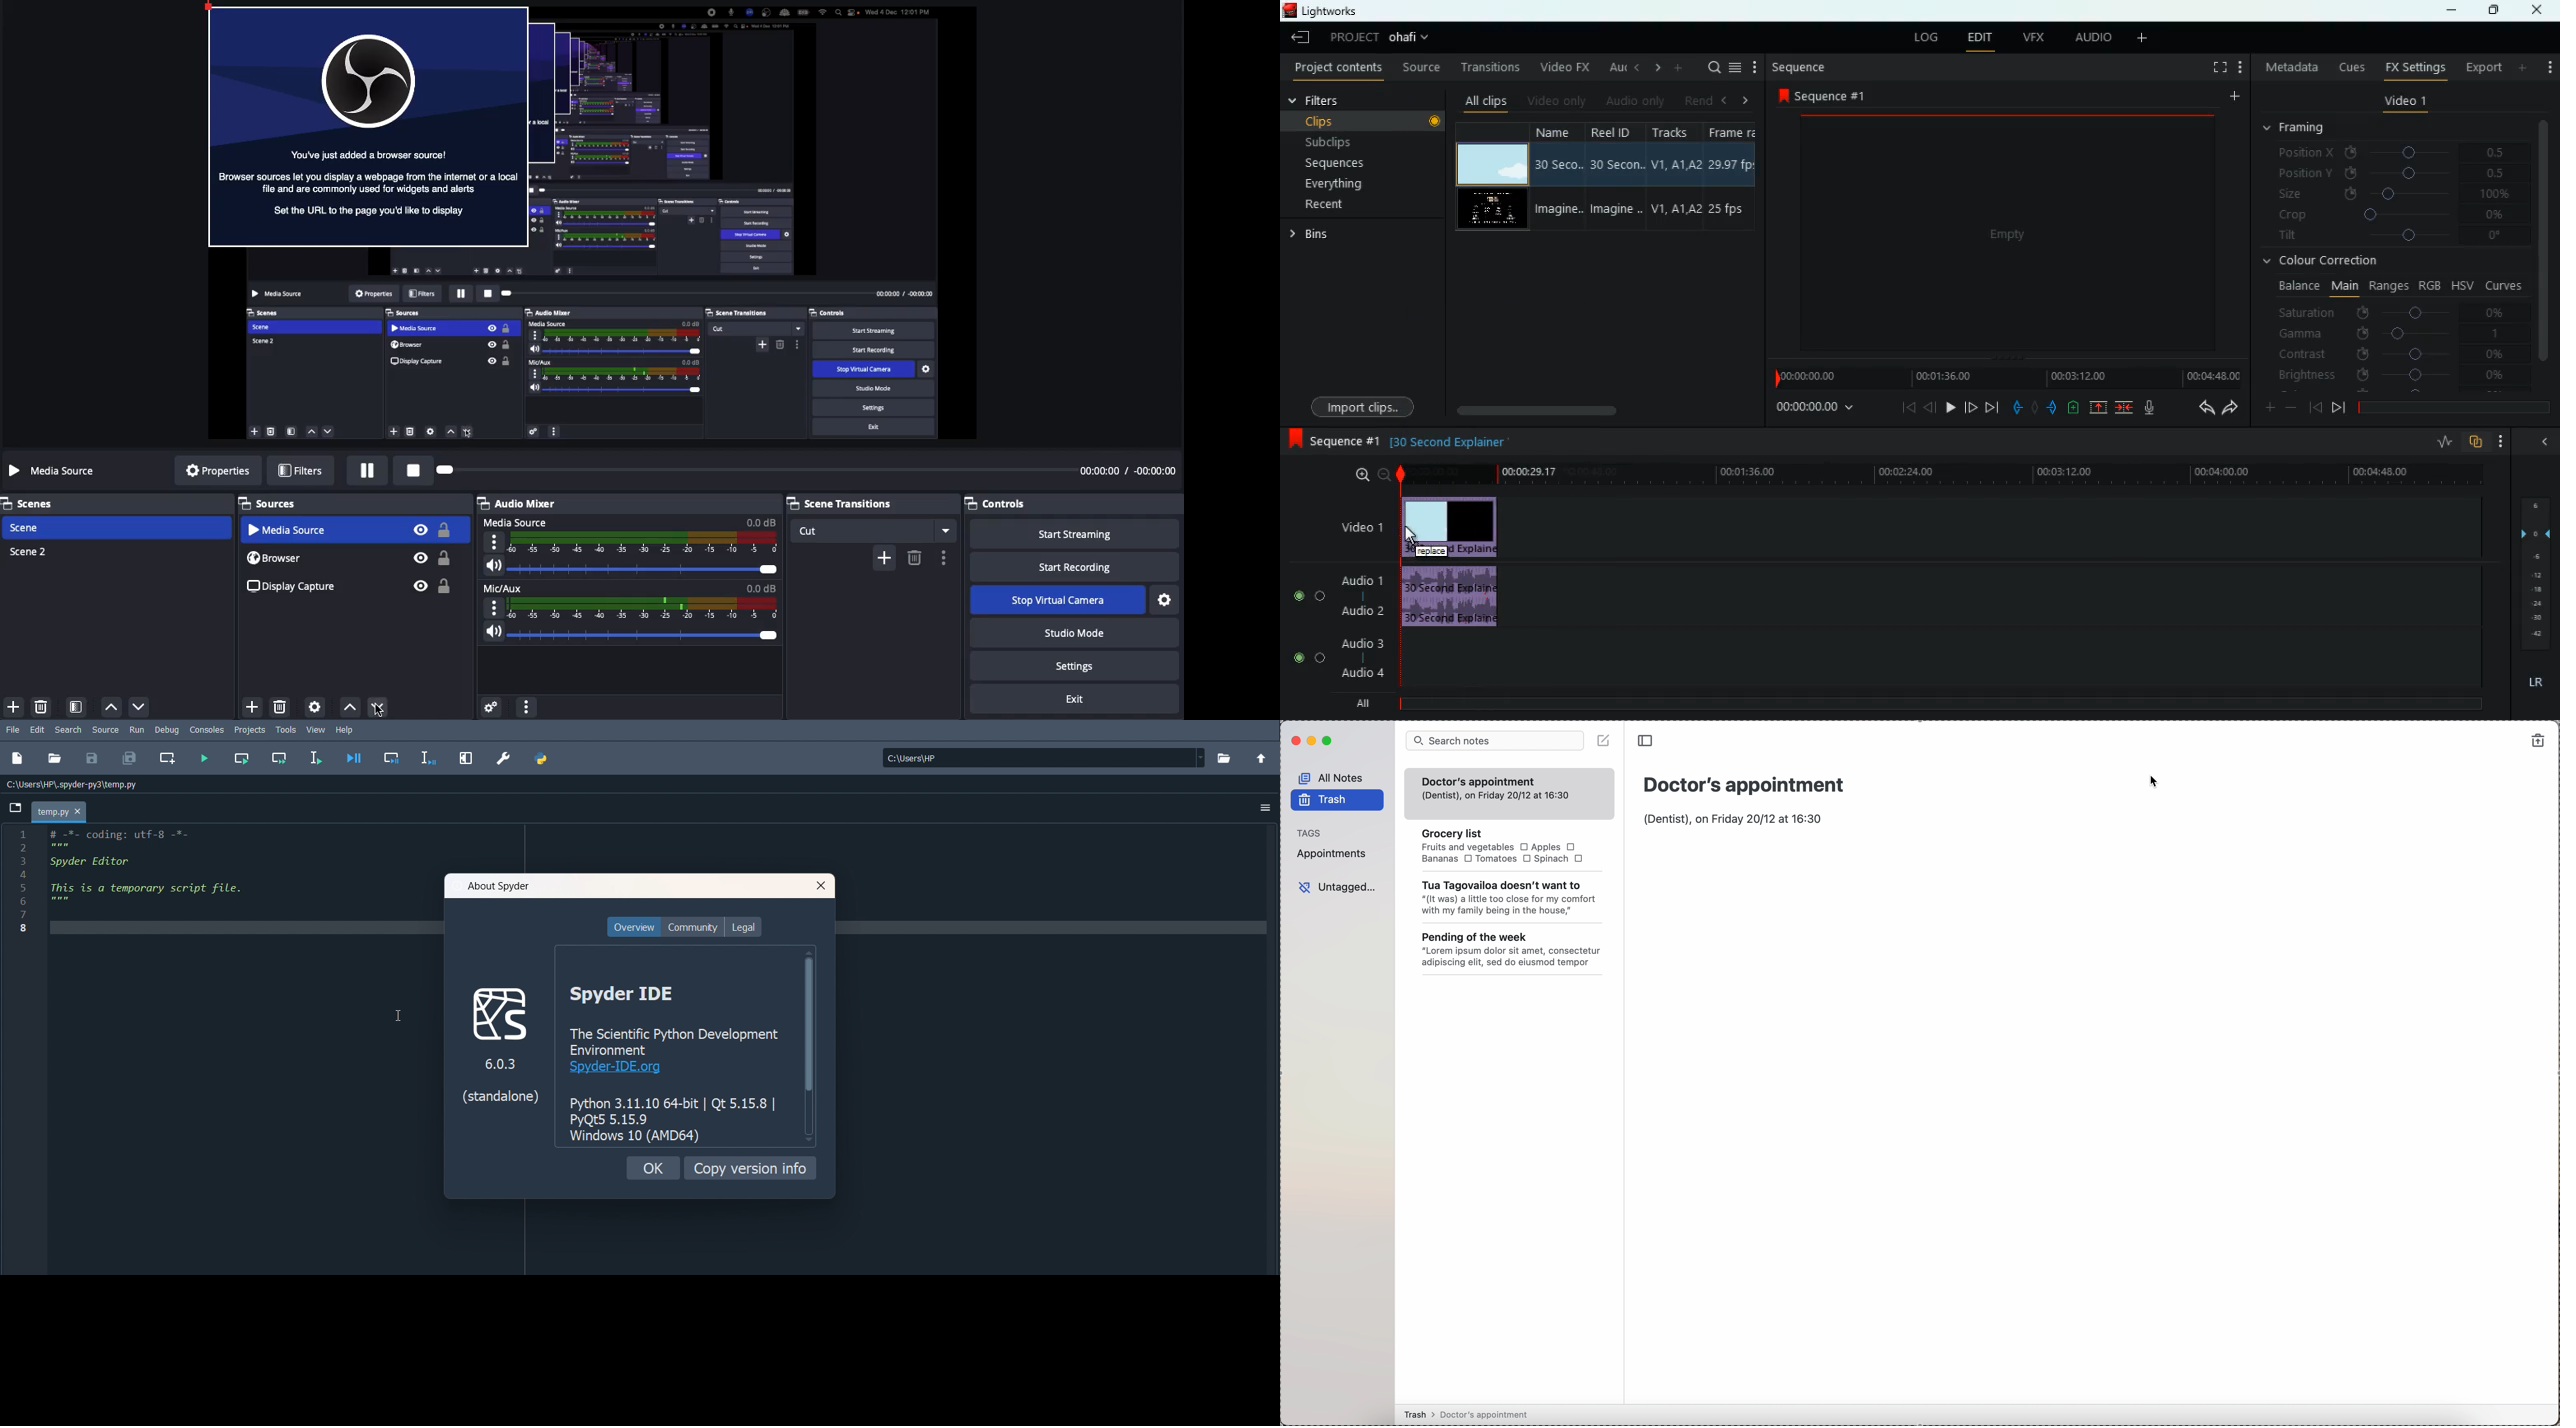 This screenshot has width=2576, height=1428. Describe the element at coordinates (1005, 504) in the screenshot. I see `Controls` at that location.